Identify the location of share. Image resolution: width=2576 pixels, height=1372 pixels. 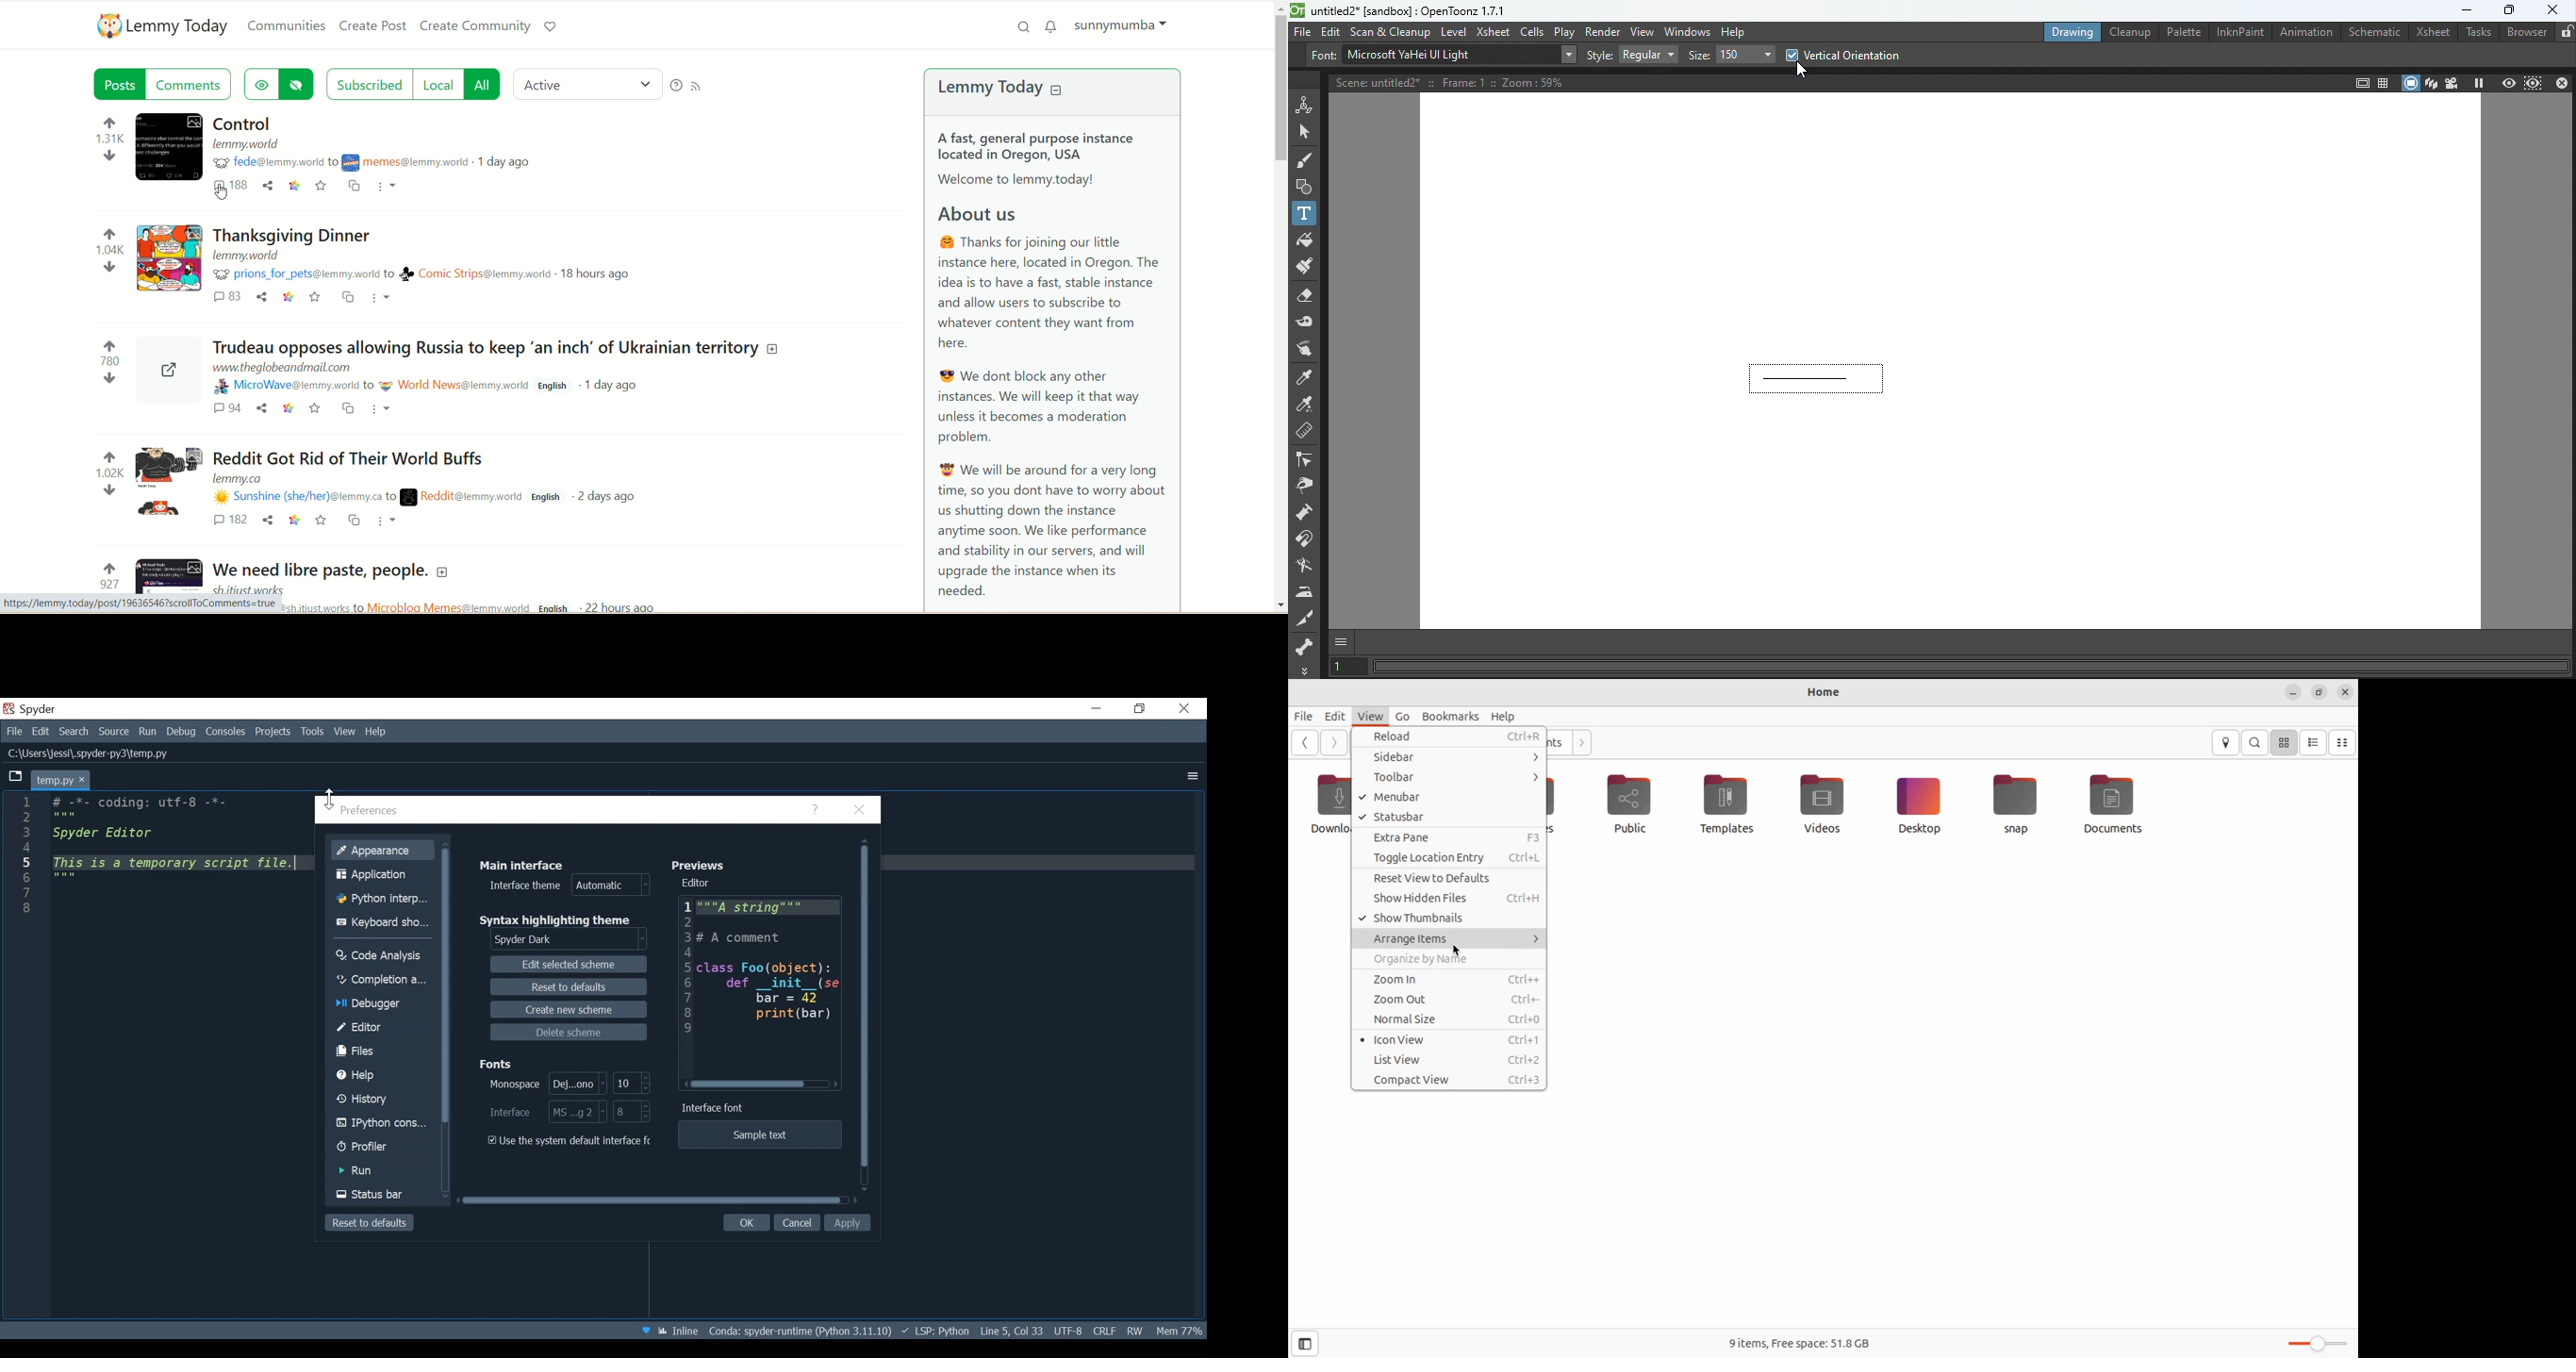
(260, 409).